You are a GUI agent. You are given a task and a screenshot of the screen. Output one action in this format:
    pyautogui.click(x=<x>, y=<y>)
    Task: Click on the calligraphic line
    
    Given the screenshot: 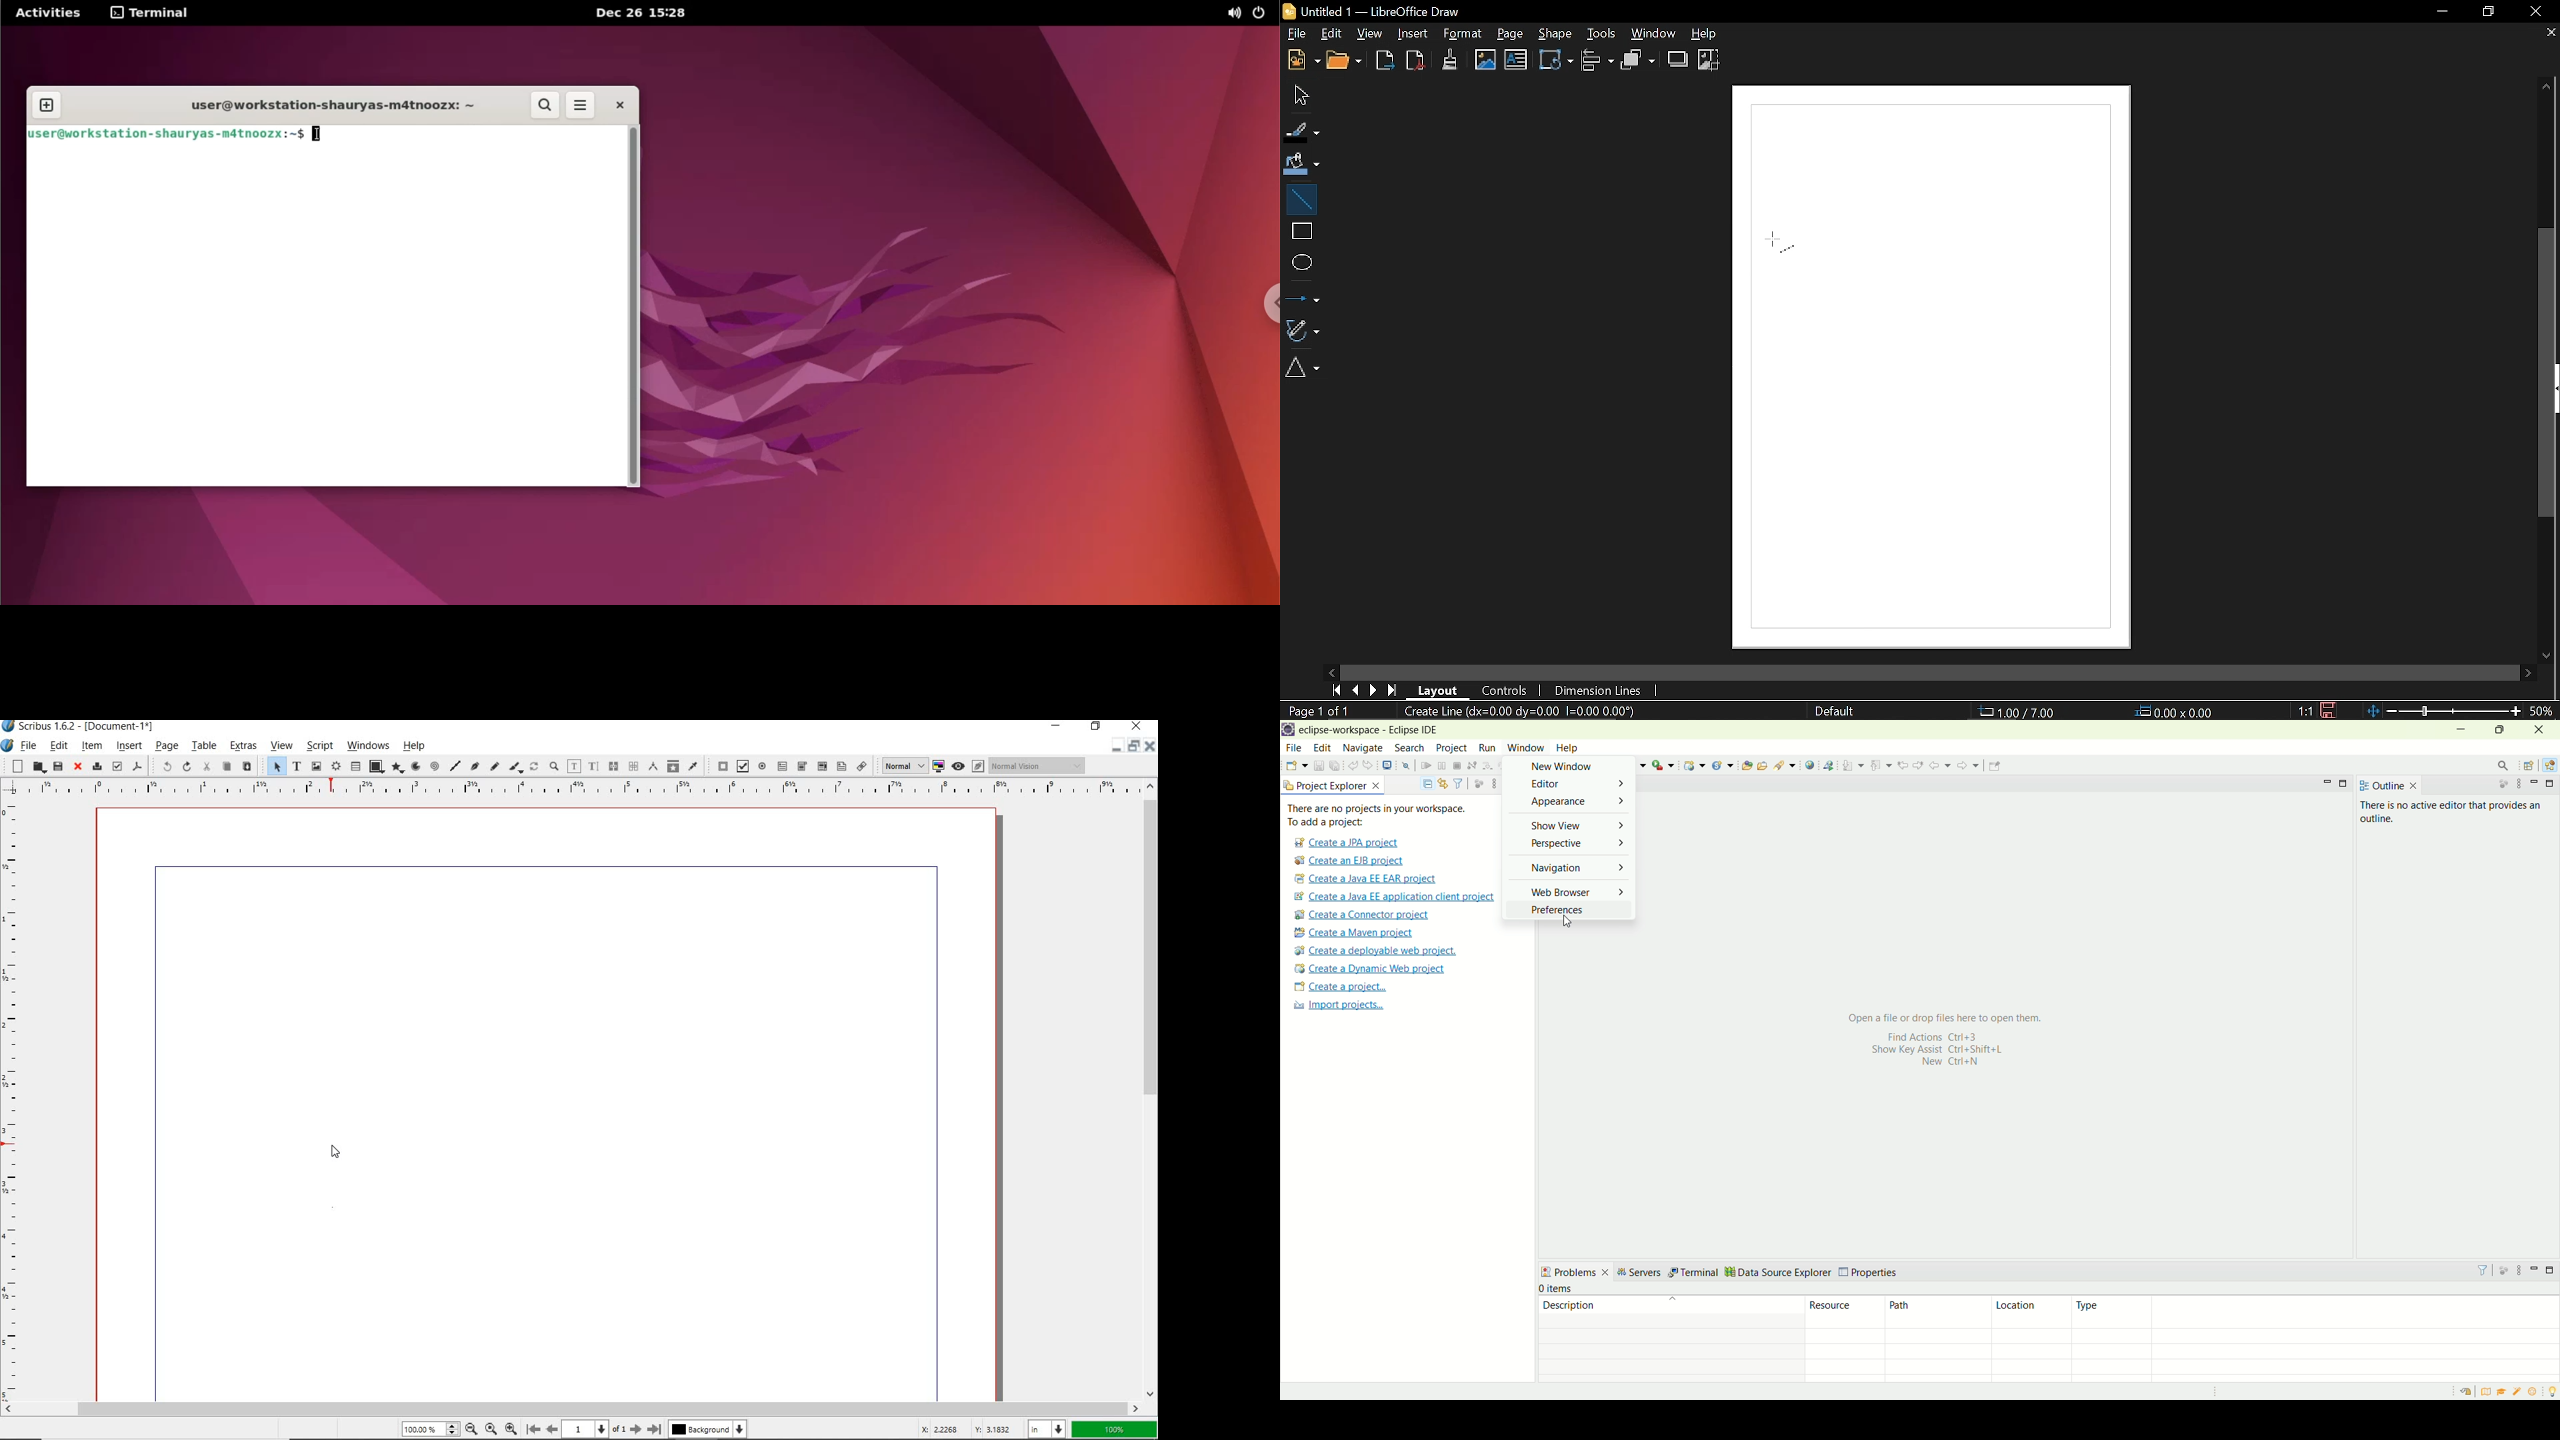 What is the action you would take?
    pyautogui.click(x=516, y=768)
    